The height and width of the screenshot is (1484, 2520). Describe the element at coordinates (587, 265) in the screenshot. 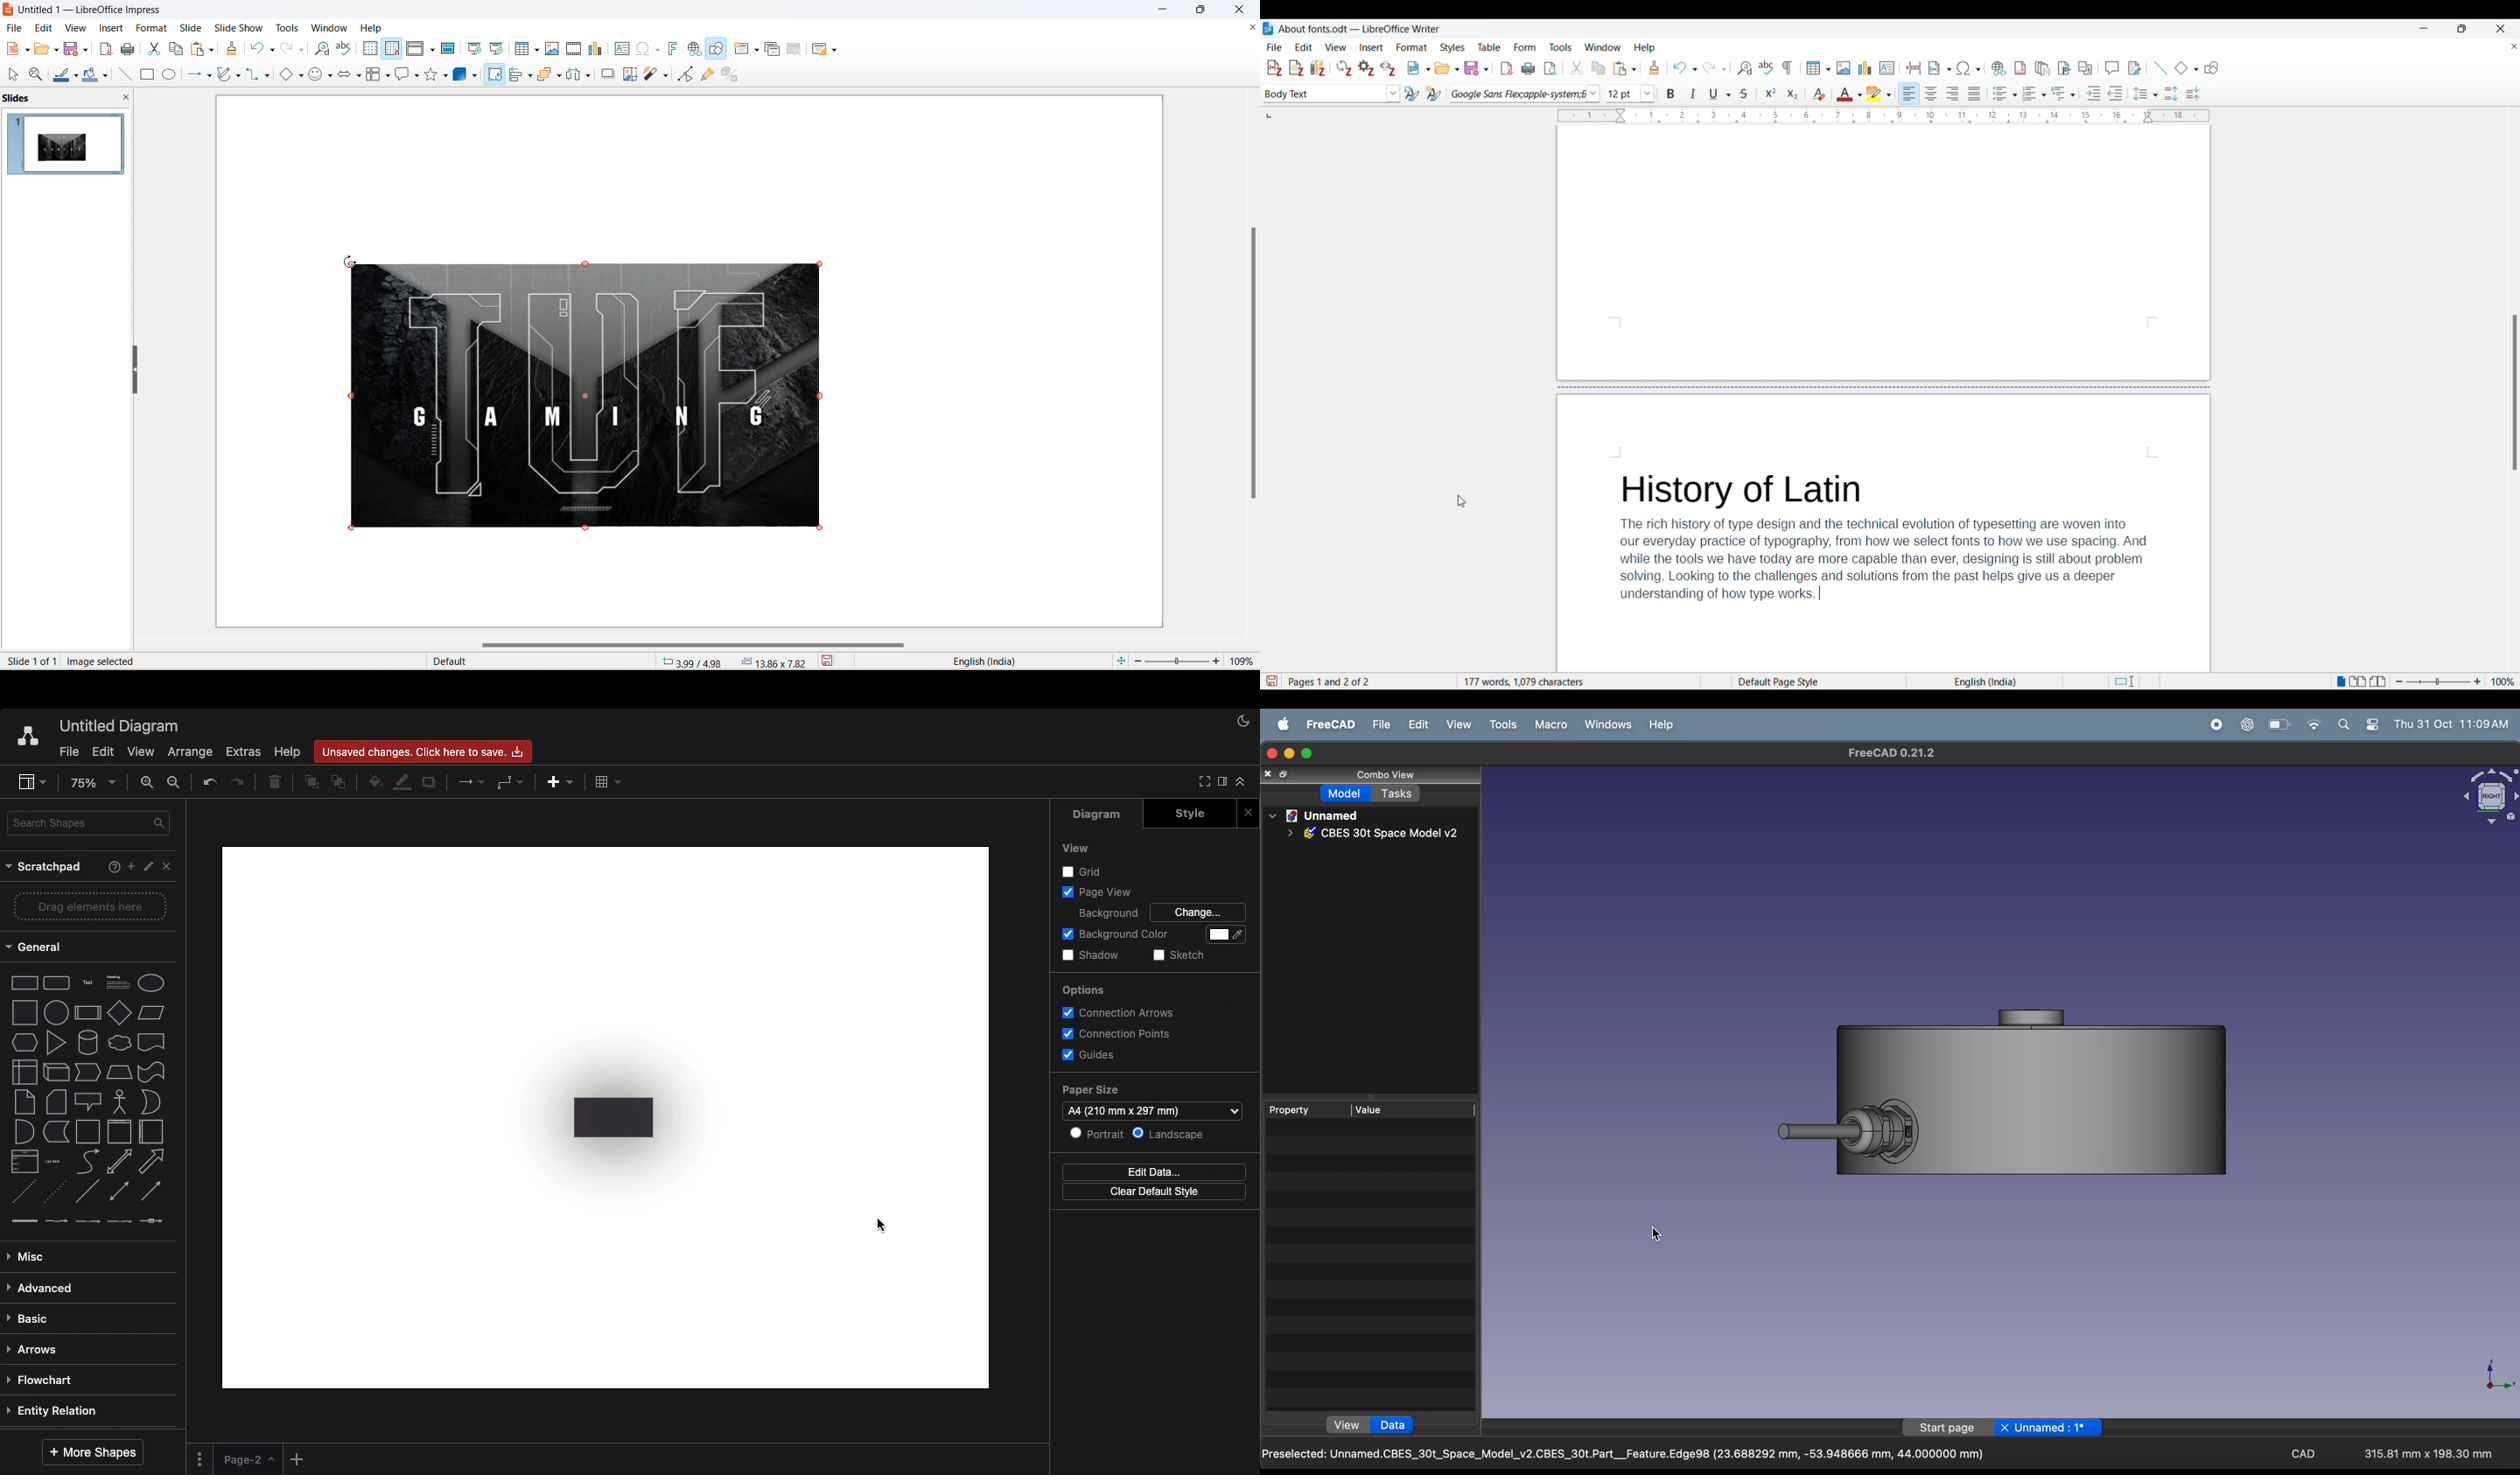

I see `image selection markup` at that location.